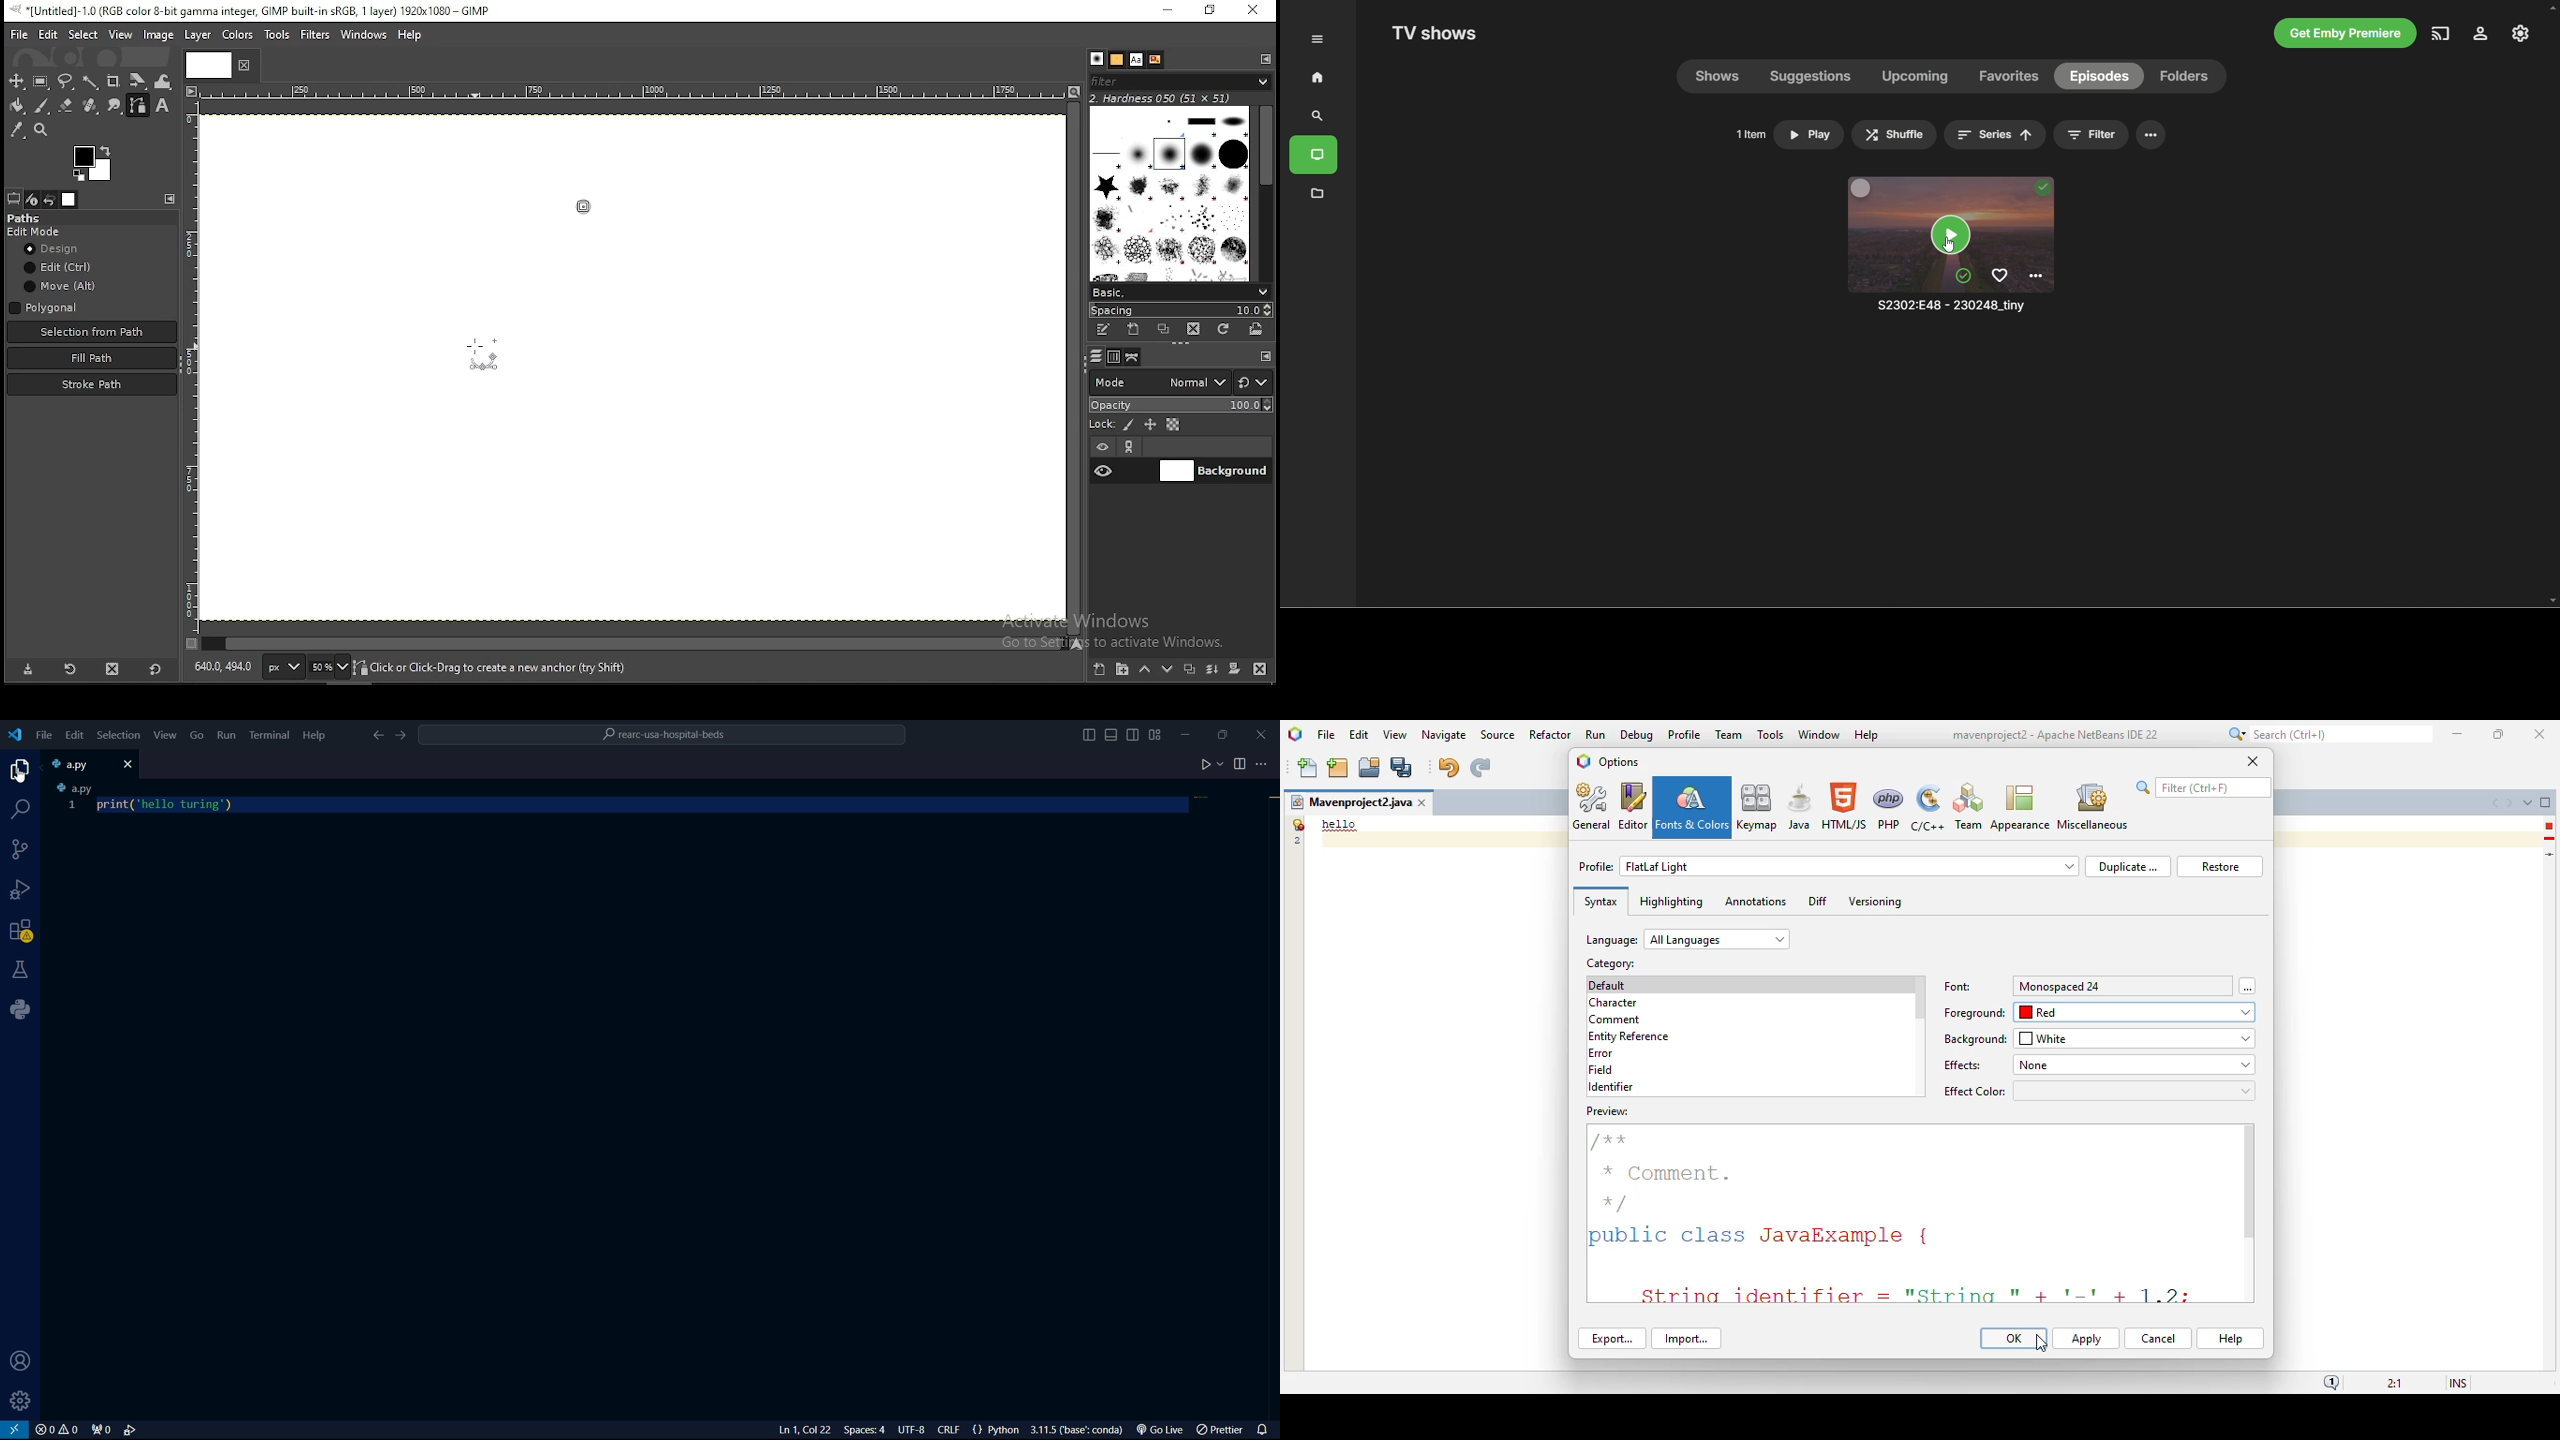 This screenshot has width=2576, height=1456. I want to click on toggle primary sidebar, so click(1089, 734).